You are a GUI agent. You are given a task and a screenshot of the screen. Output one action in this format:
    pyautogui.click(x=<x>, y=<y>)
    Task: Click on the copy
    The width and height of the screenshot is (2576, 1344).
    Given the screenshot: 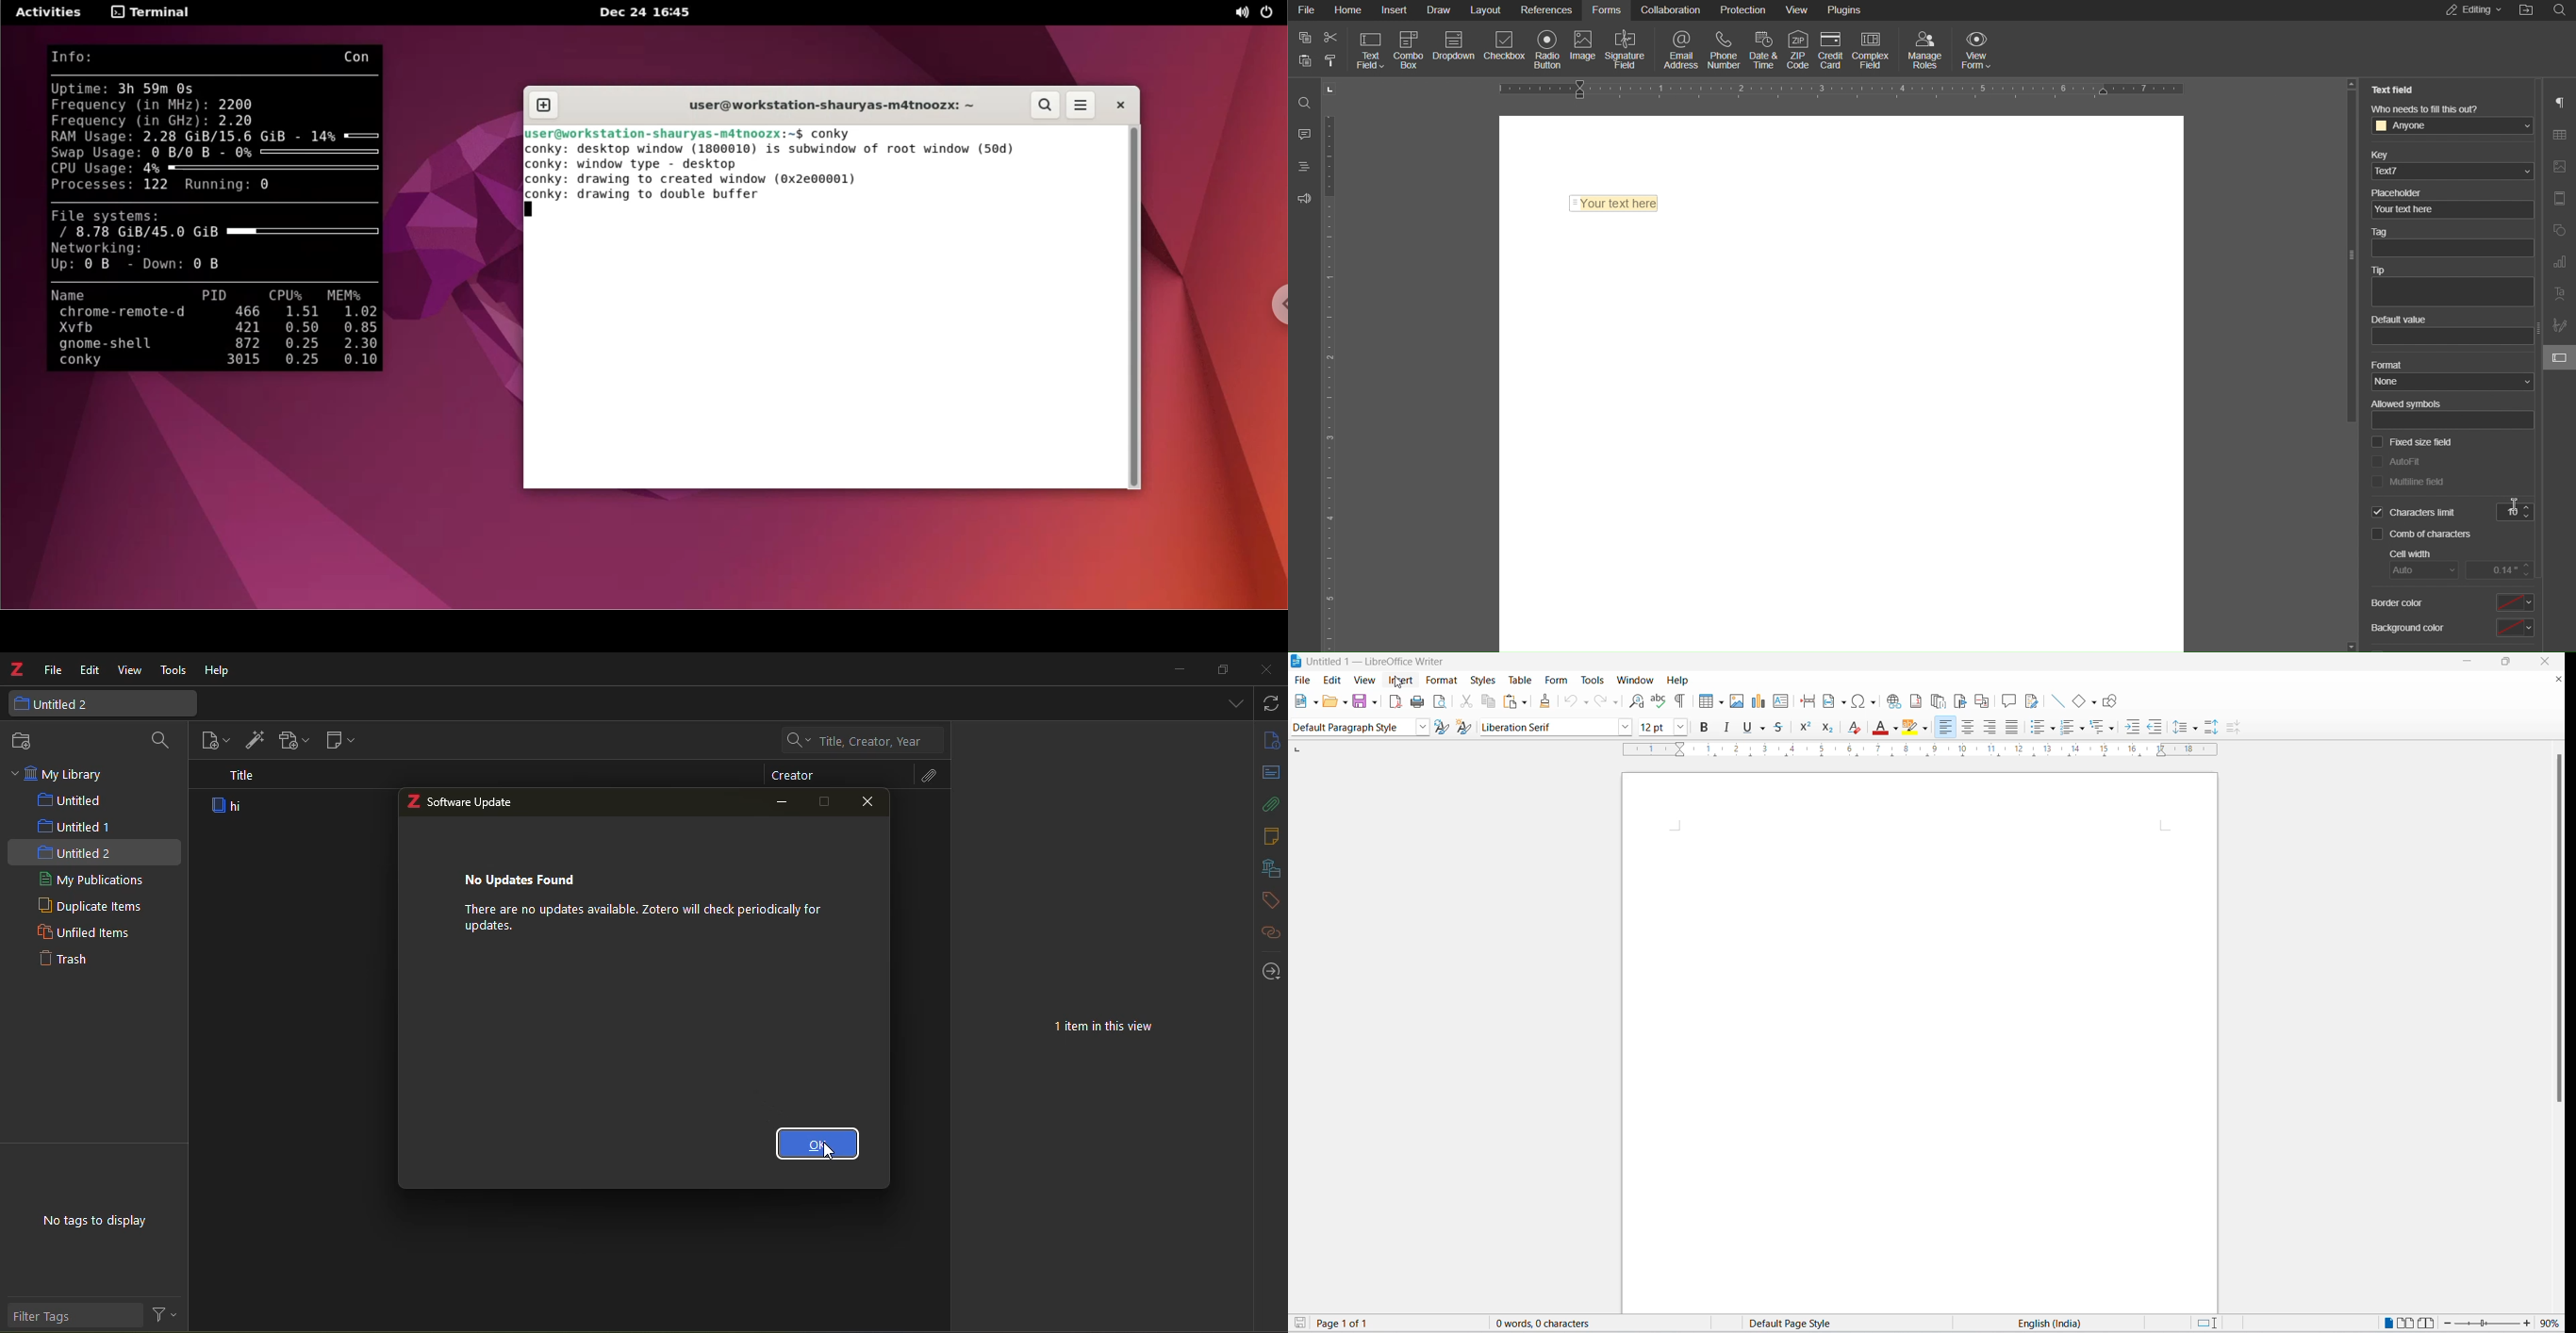 What is the action you would take?
    pyautogui.click(x=1488, y=702)
    